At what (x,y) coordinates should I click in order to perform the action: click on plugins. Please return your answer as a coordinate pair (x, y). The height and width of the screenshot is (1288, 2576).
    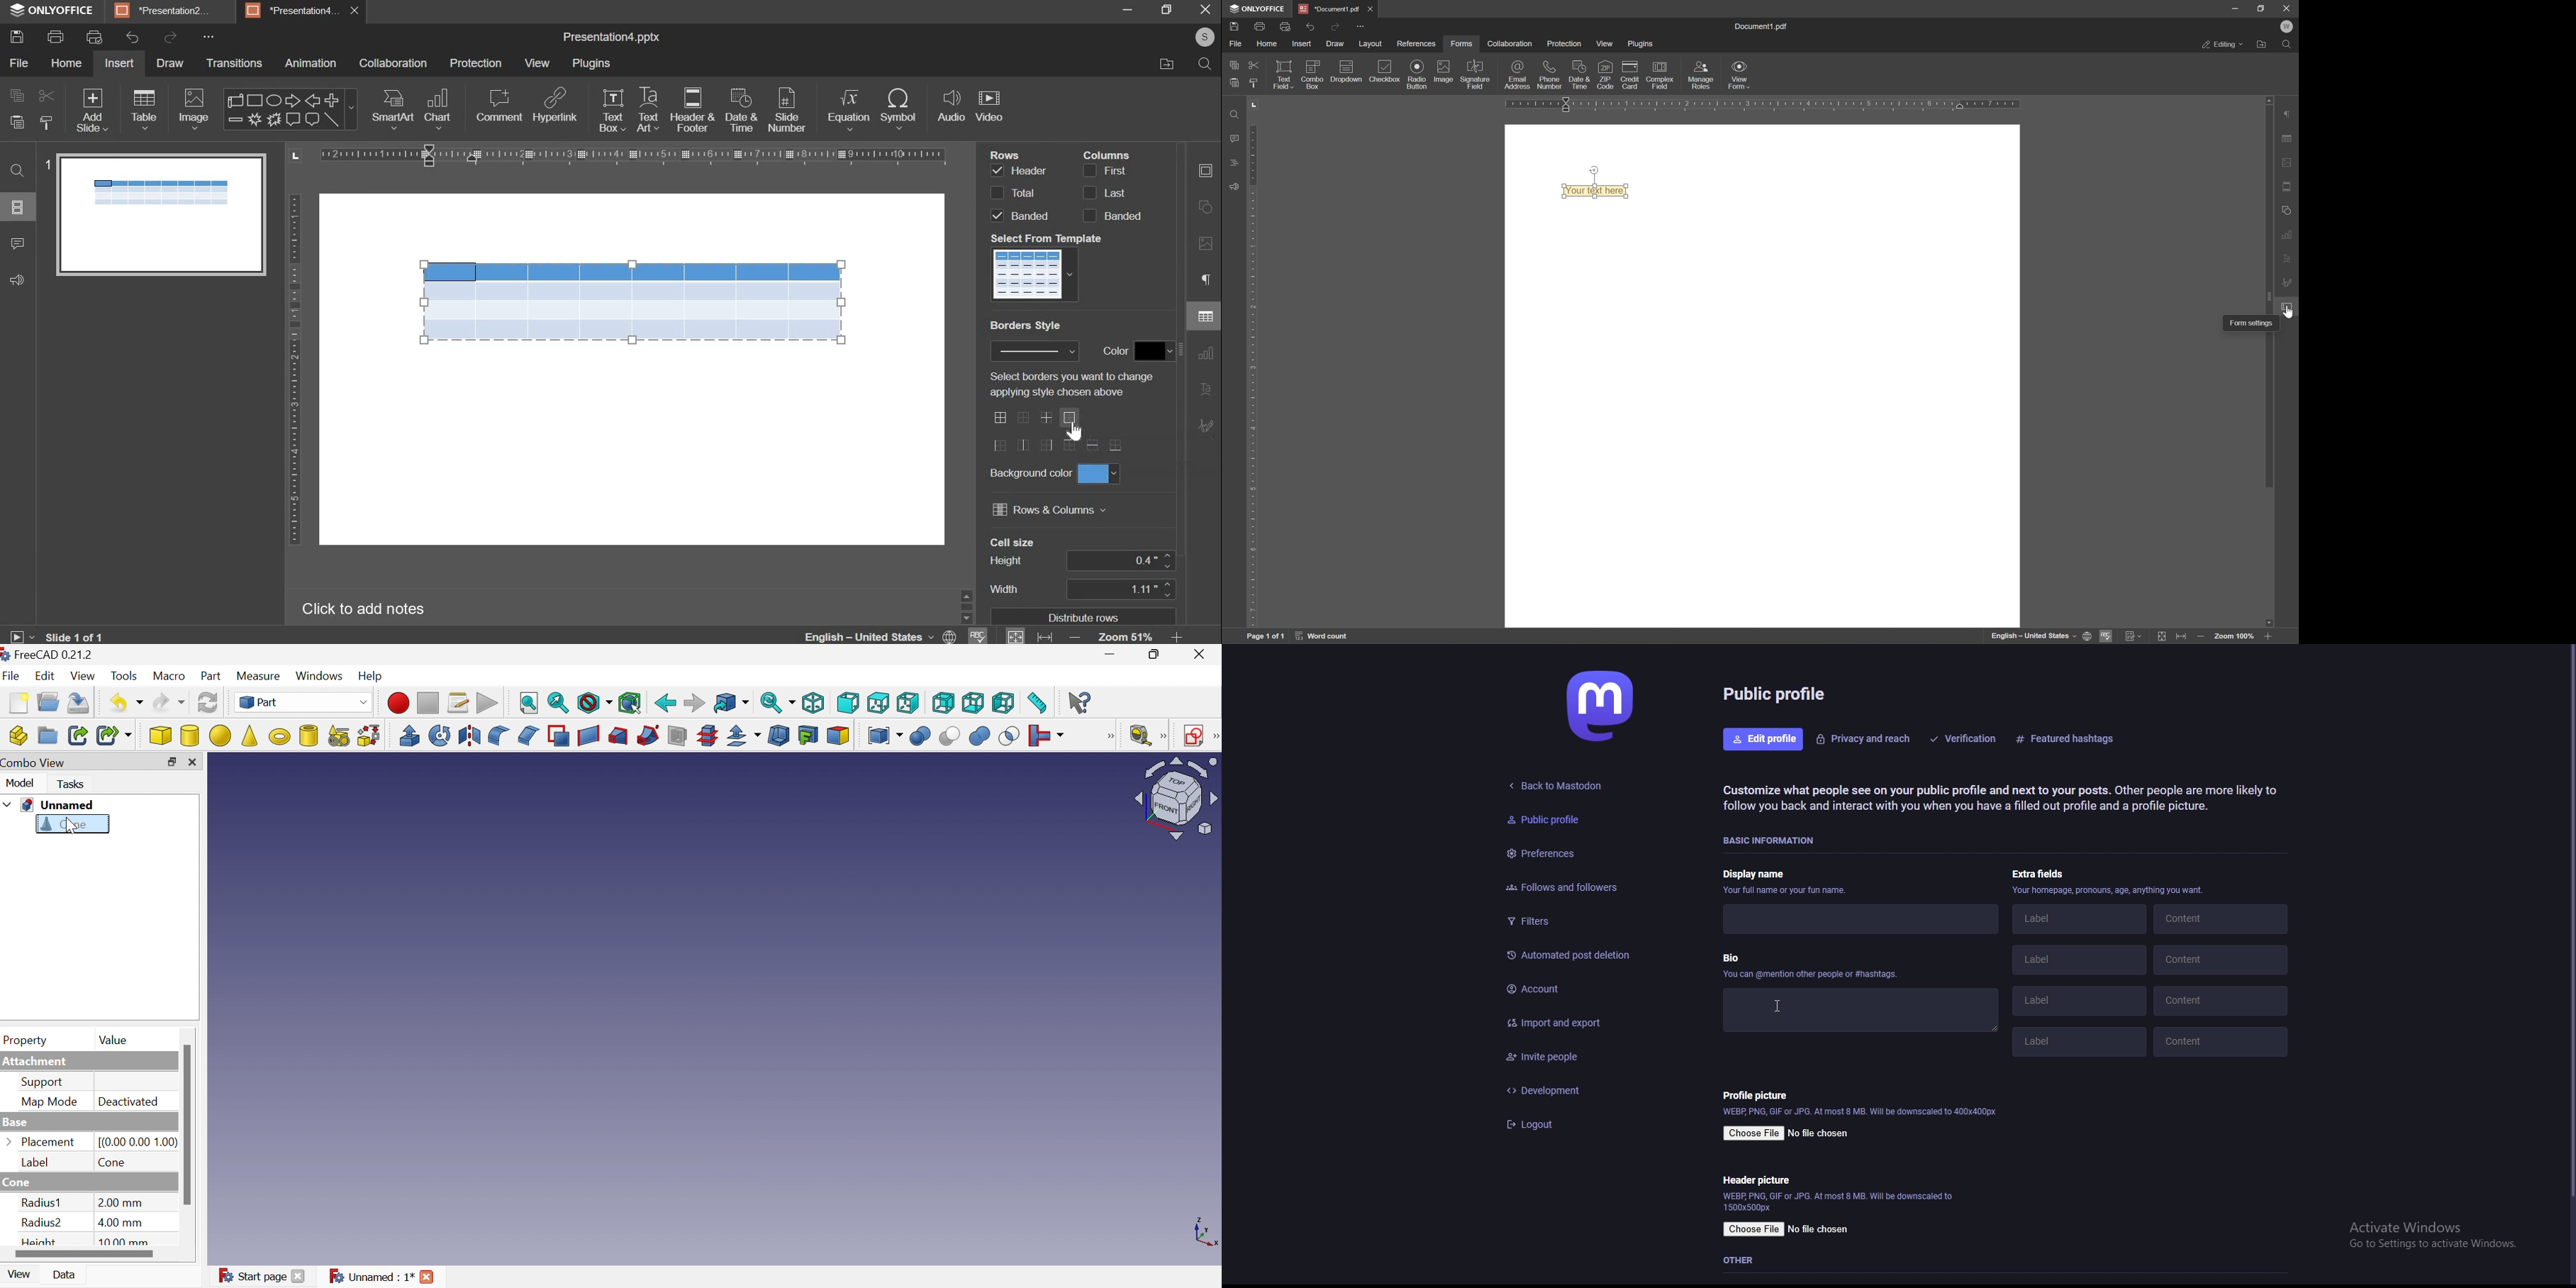
    Looking at the image, I should click on (591, 63).